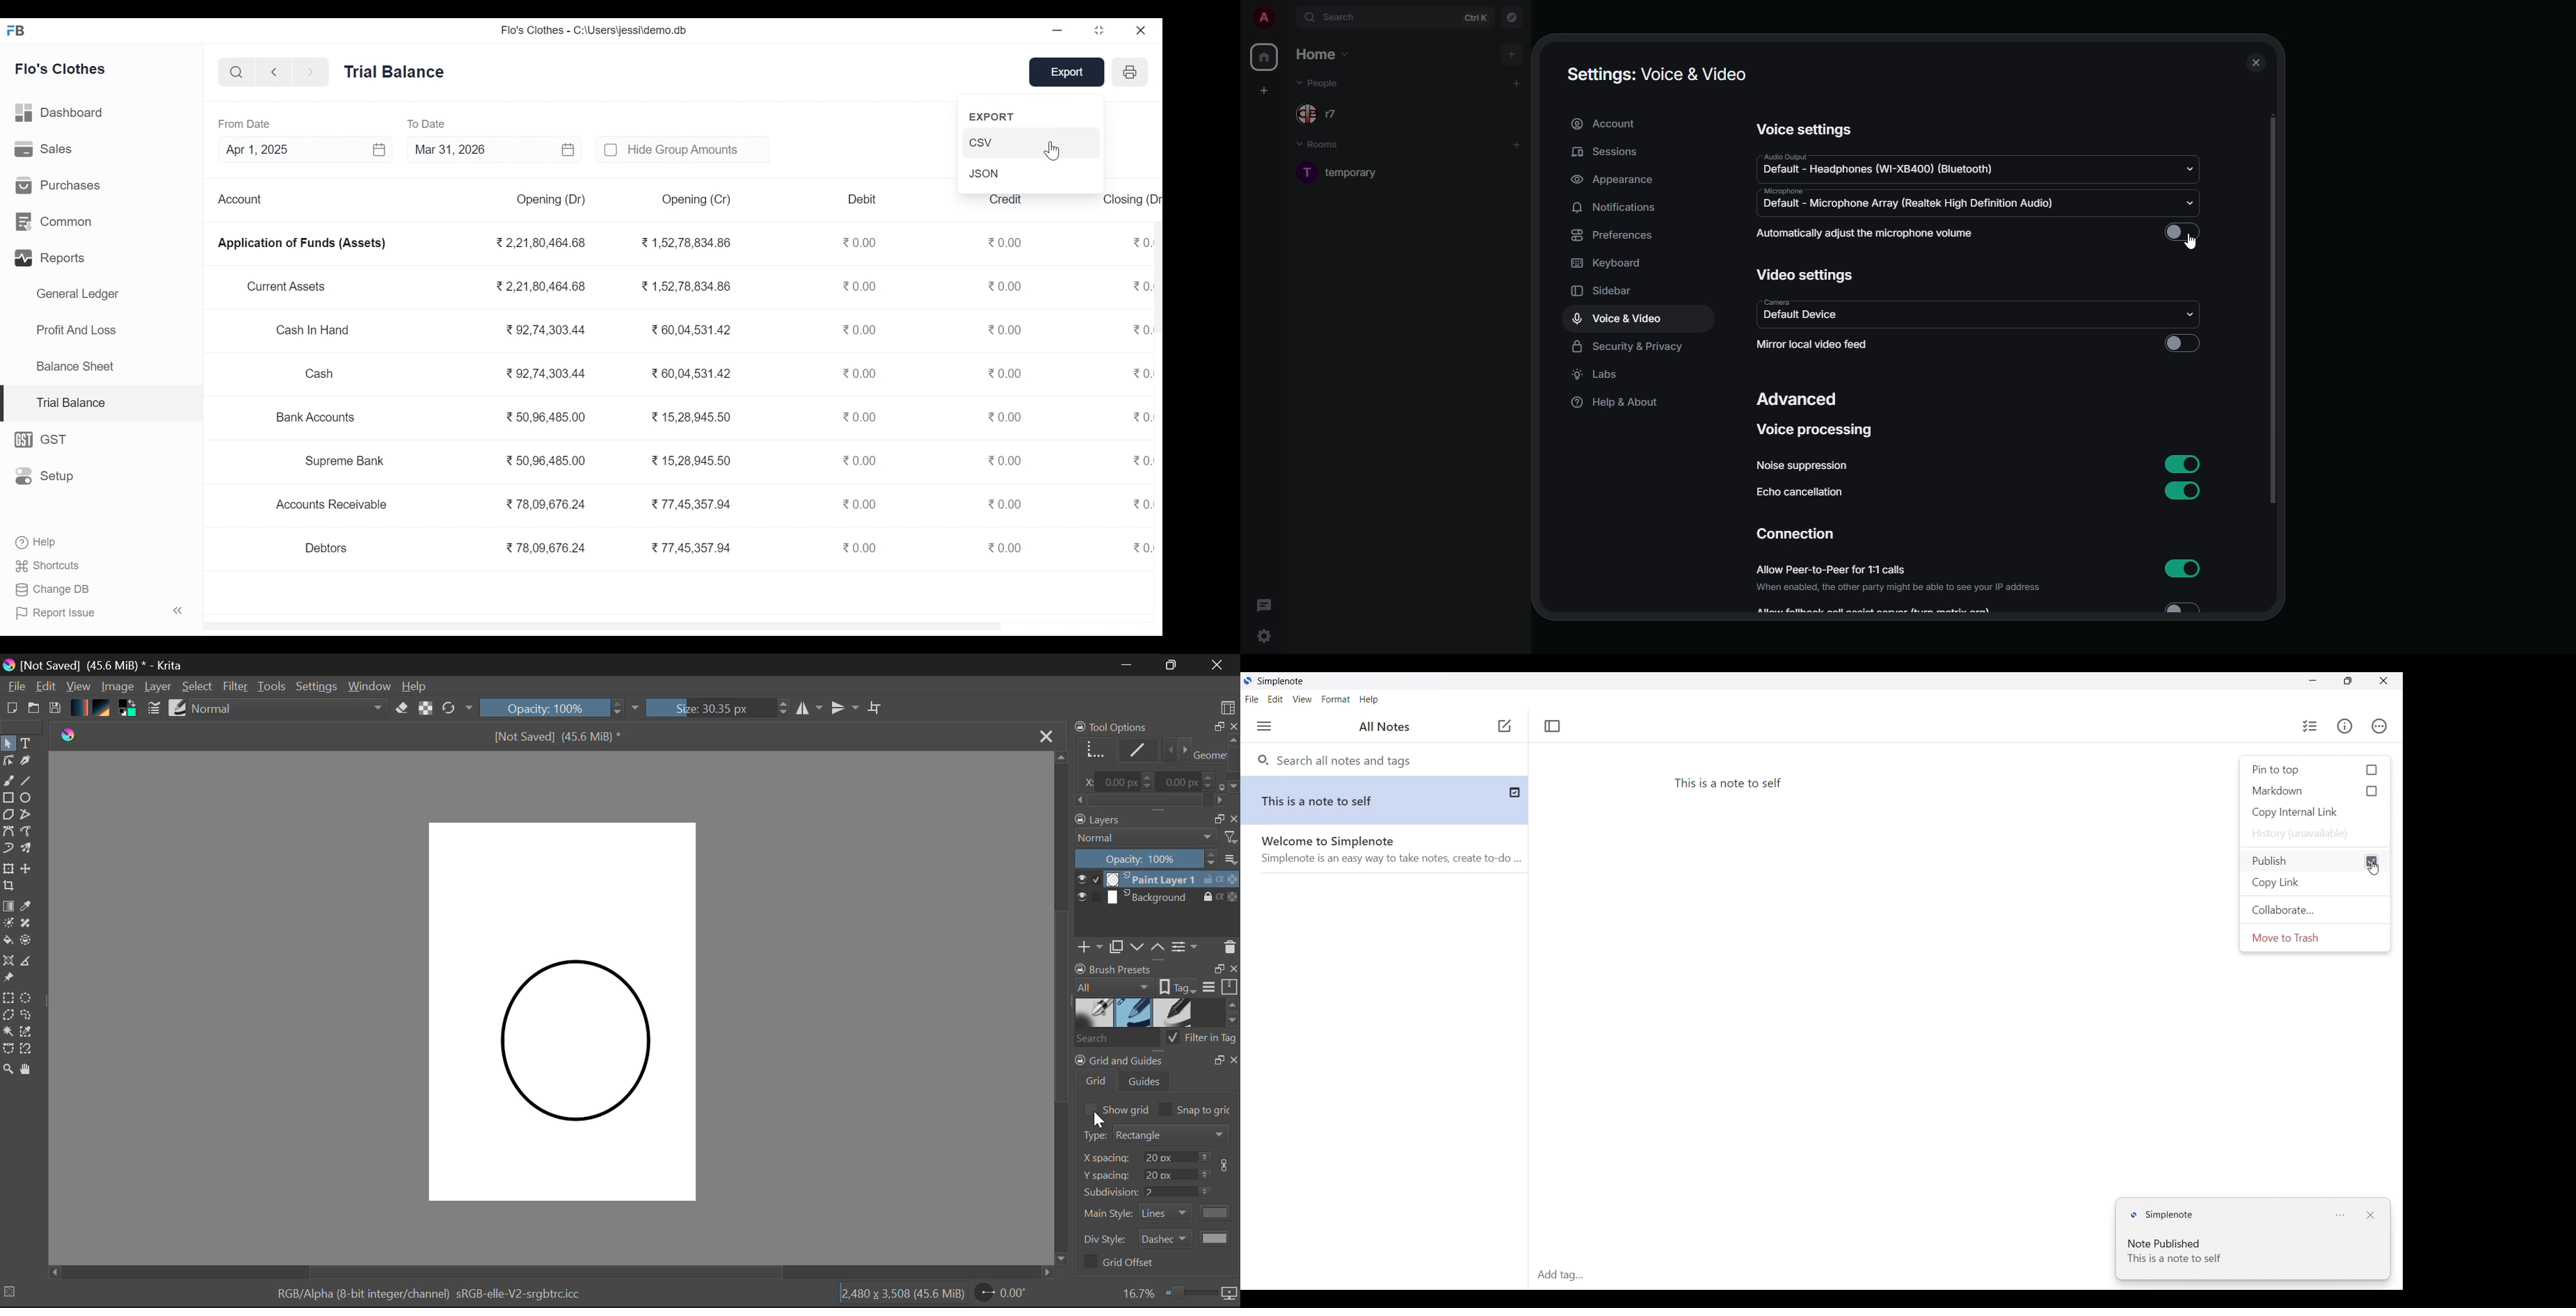 Image resolution: width=2576 pixels, height=1316 pixels. What do you see at coordinates (1058, 30) in the screenshot?
I see `Minimize` at bounding box center [1058, 30].